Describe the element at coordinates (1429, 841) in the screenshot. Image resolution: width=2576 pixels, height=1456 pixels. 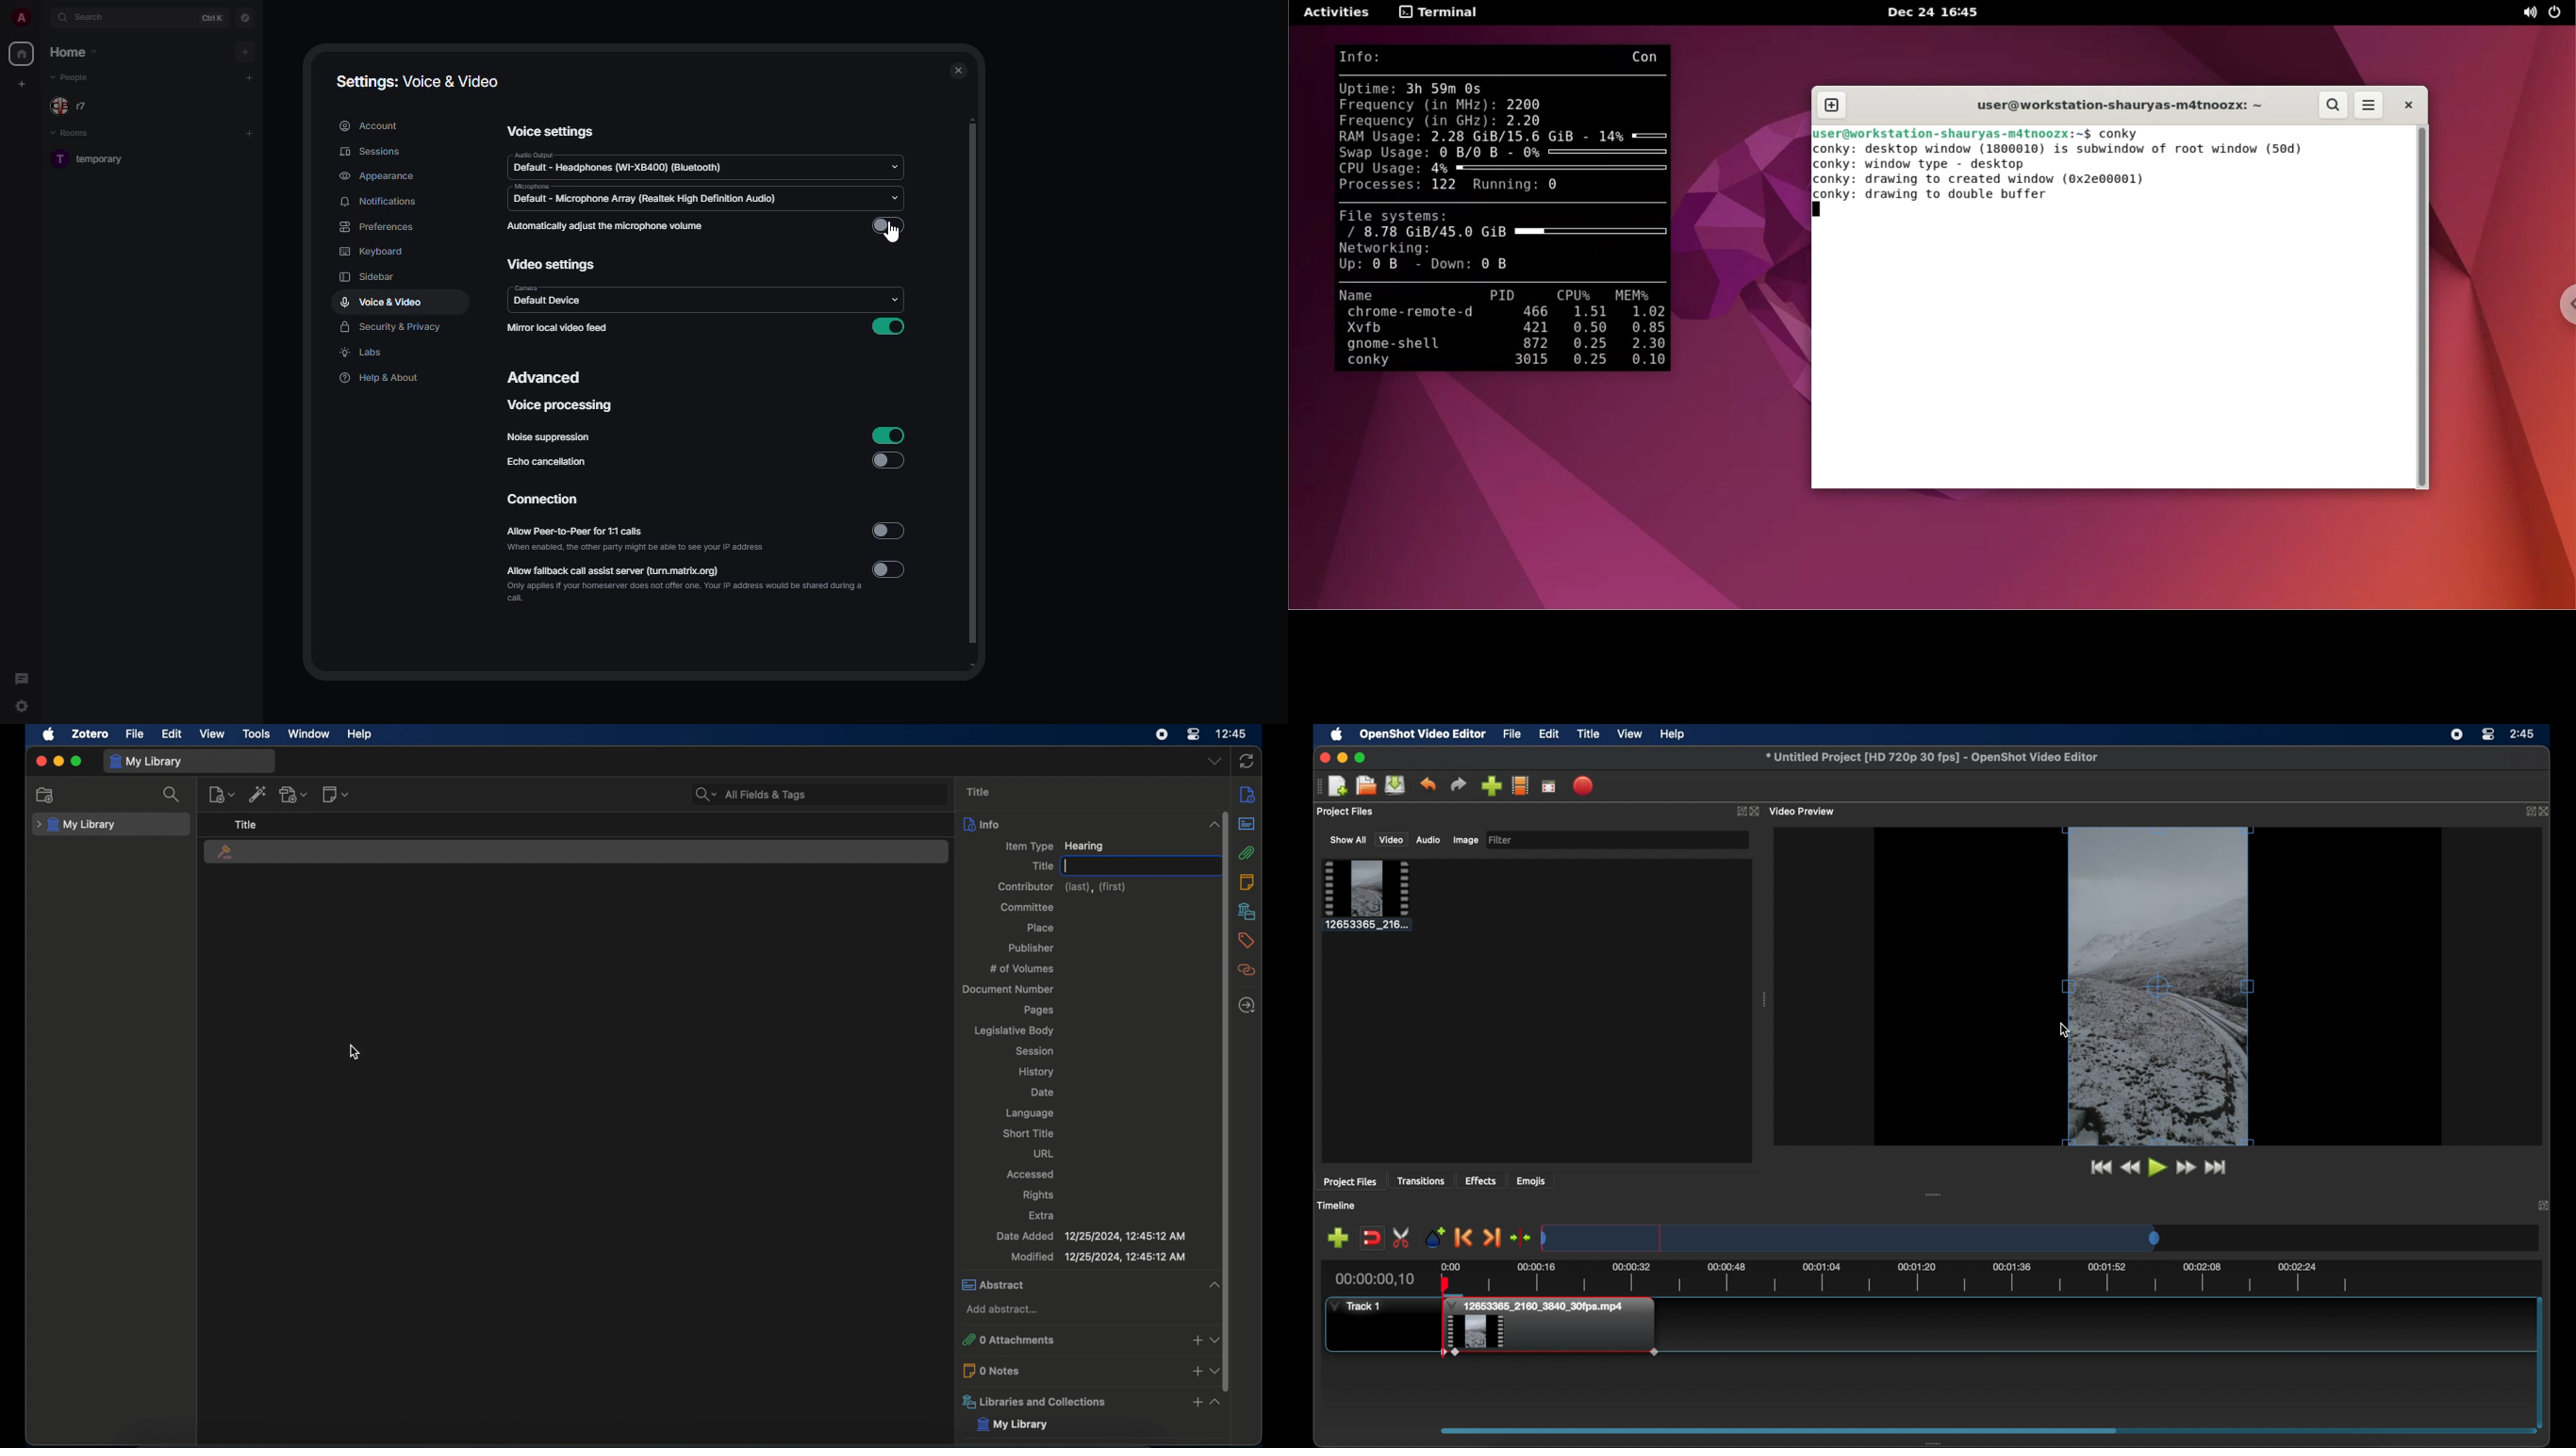
I see `audio` at that location.